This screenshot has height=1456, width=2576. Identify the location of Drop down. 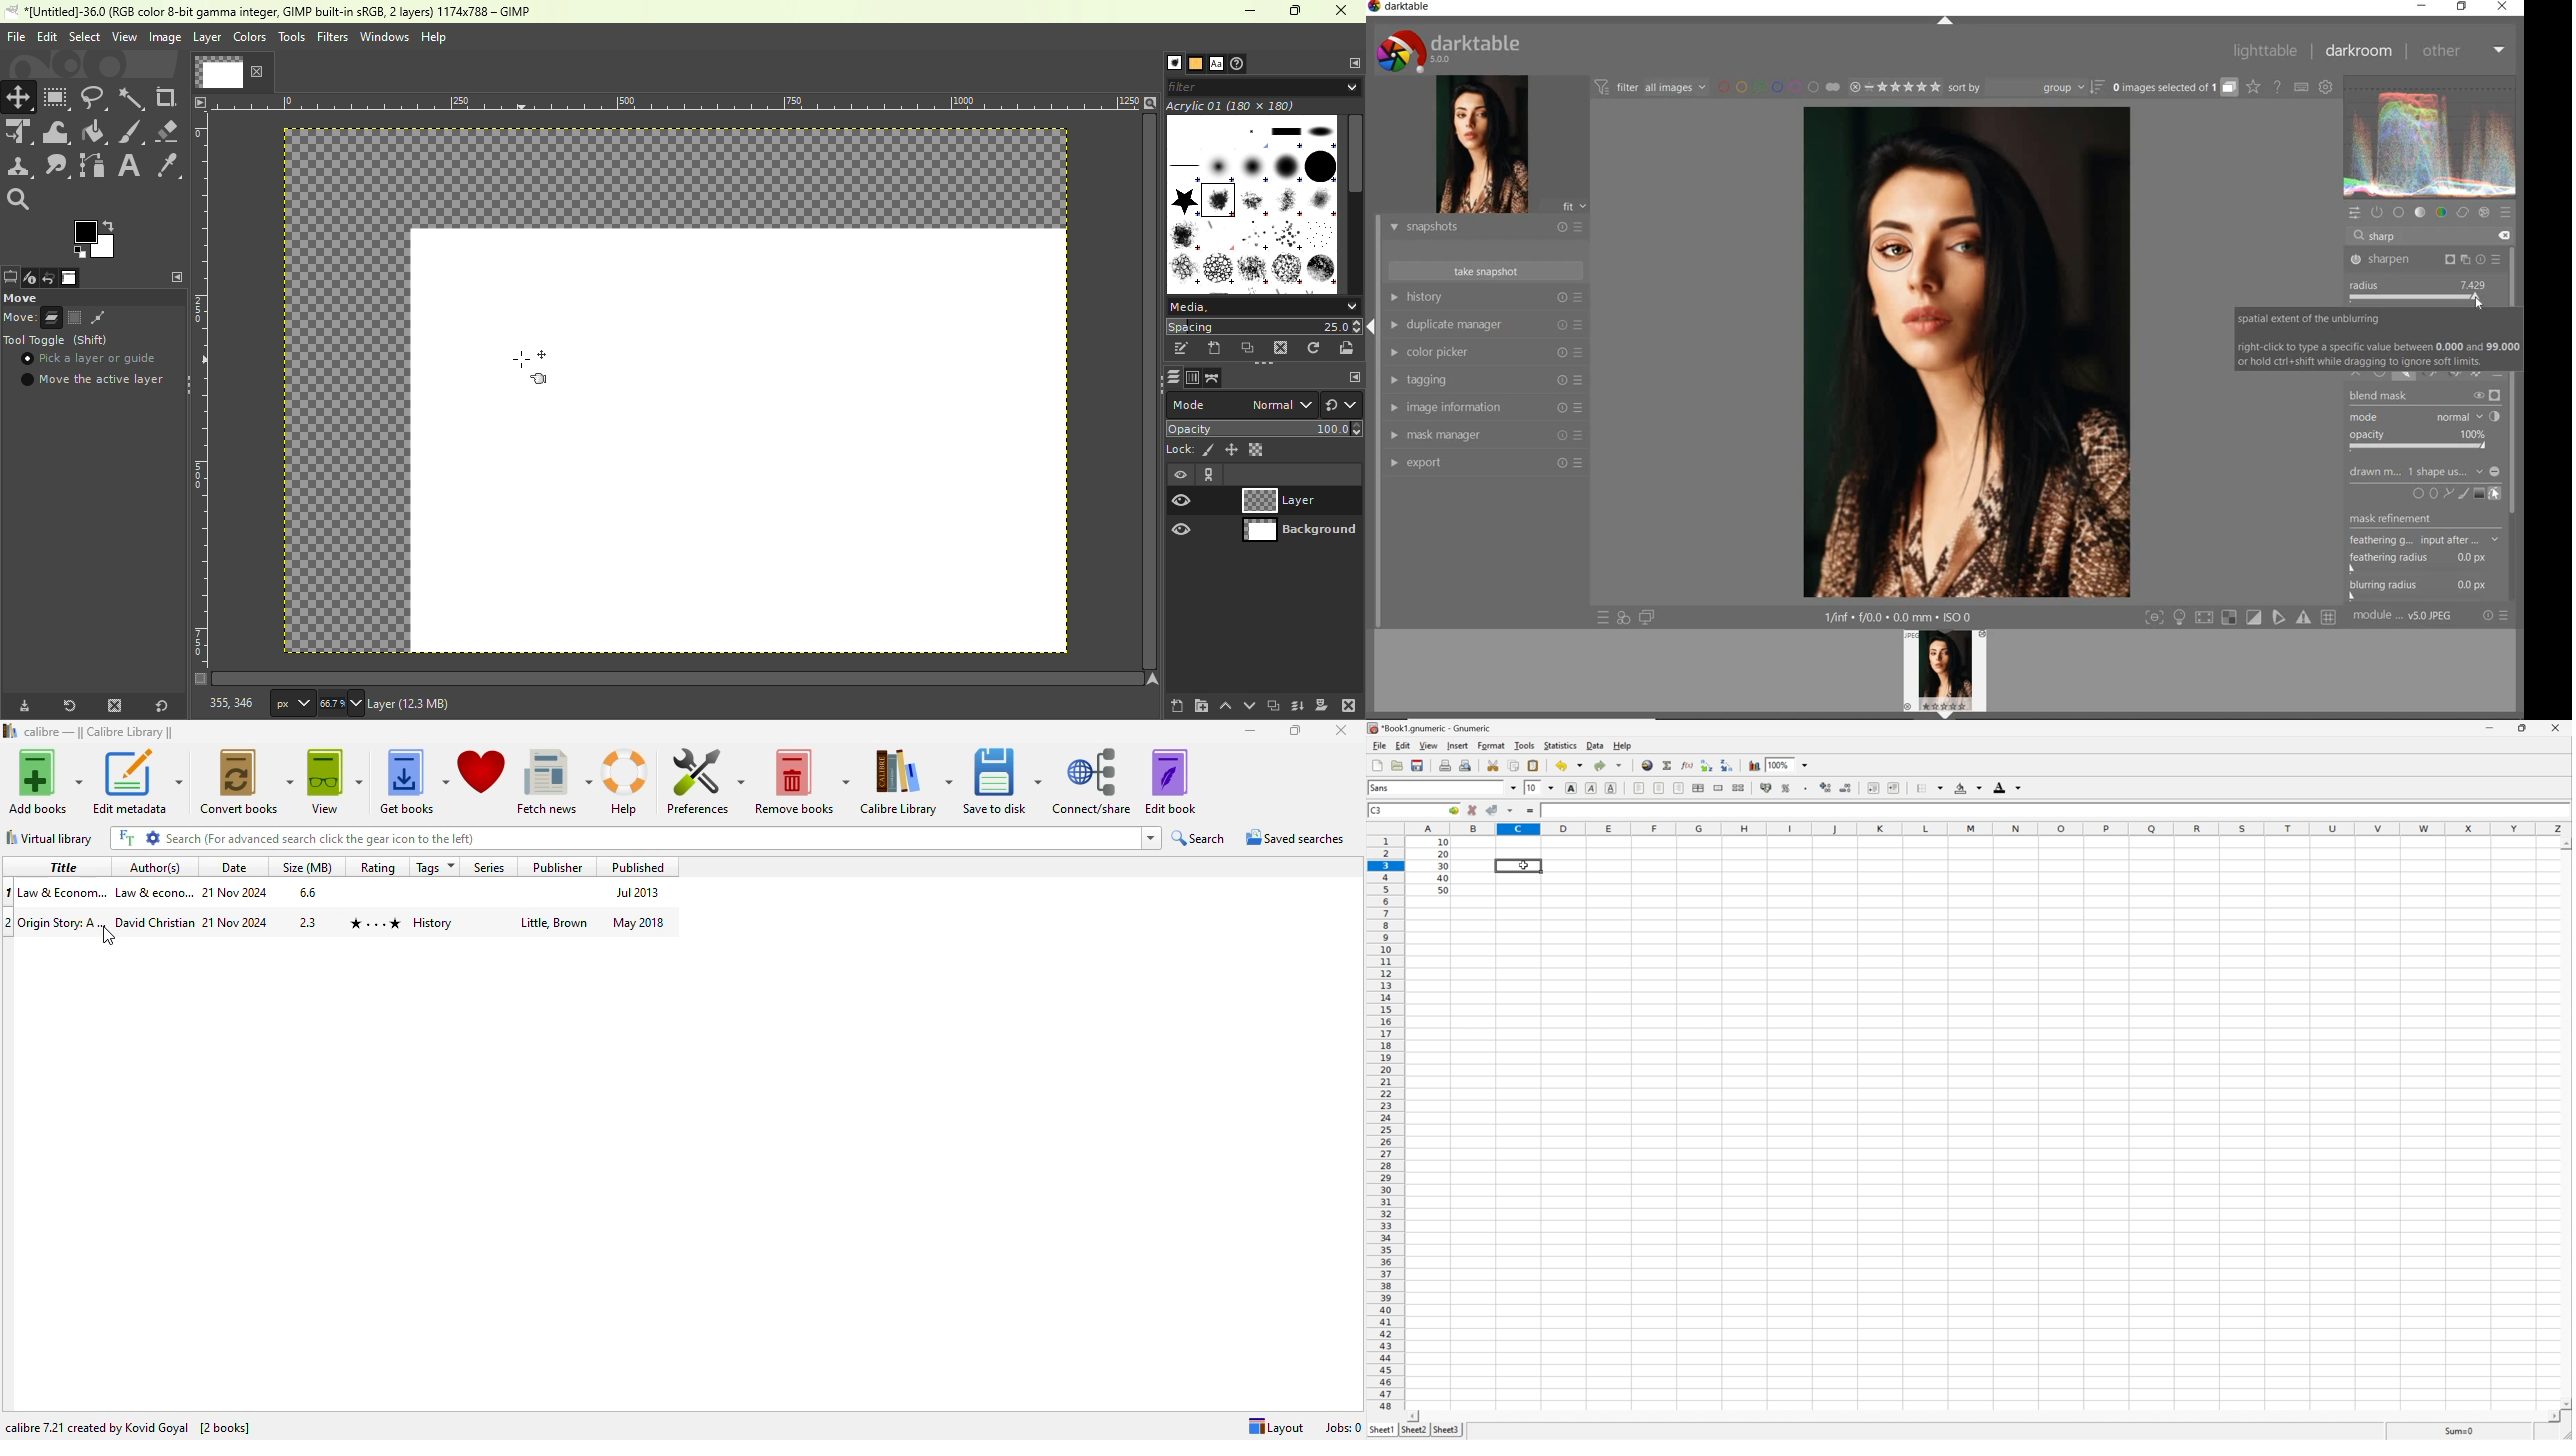
(1940, 787).